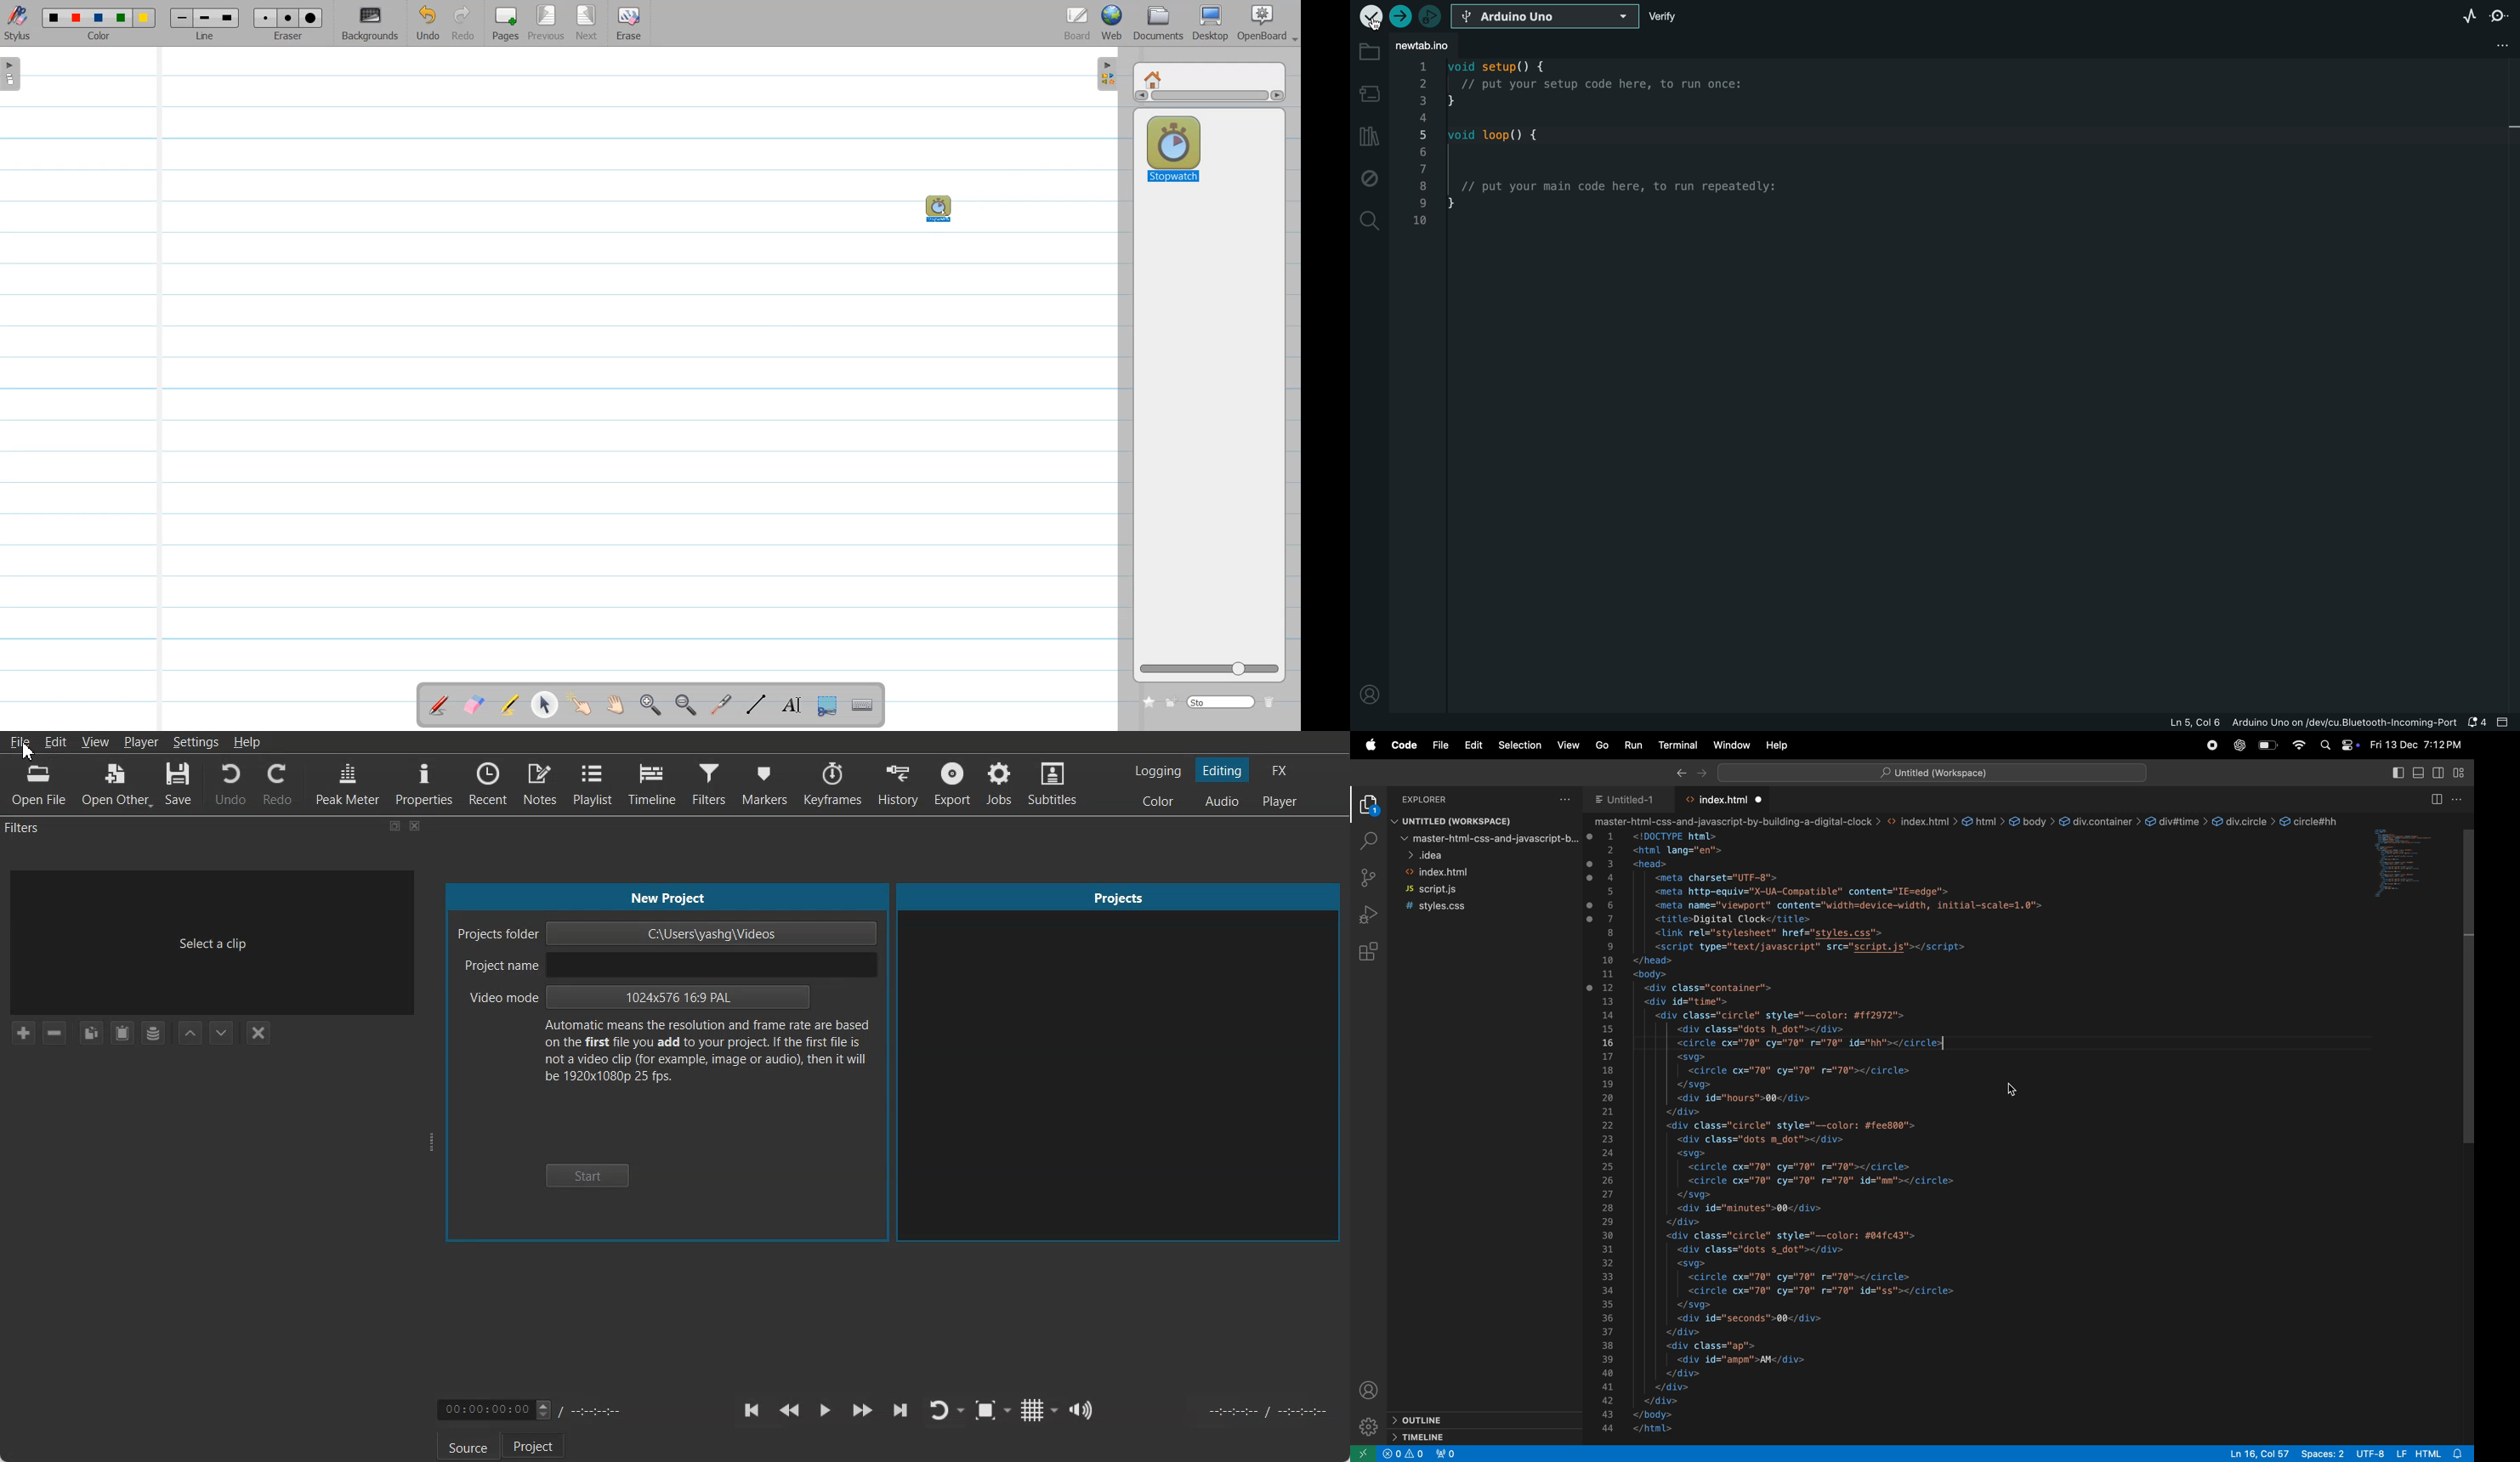  What do you see at coordinates (1370, 1427) in the screenshot?
I see `settings` at bounding box center [1370, 1427].